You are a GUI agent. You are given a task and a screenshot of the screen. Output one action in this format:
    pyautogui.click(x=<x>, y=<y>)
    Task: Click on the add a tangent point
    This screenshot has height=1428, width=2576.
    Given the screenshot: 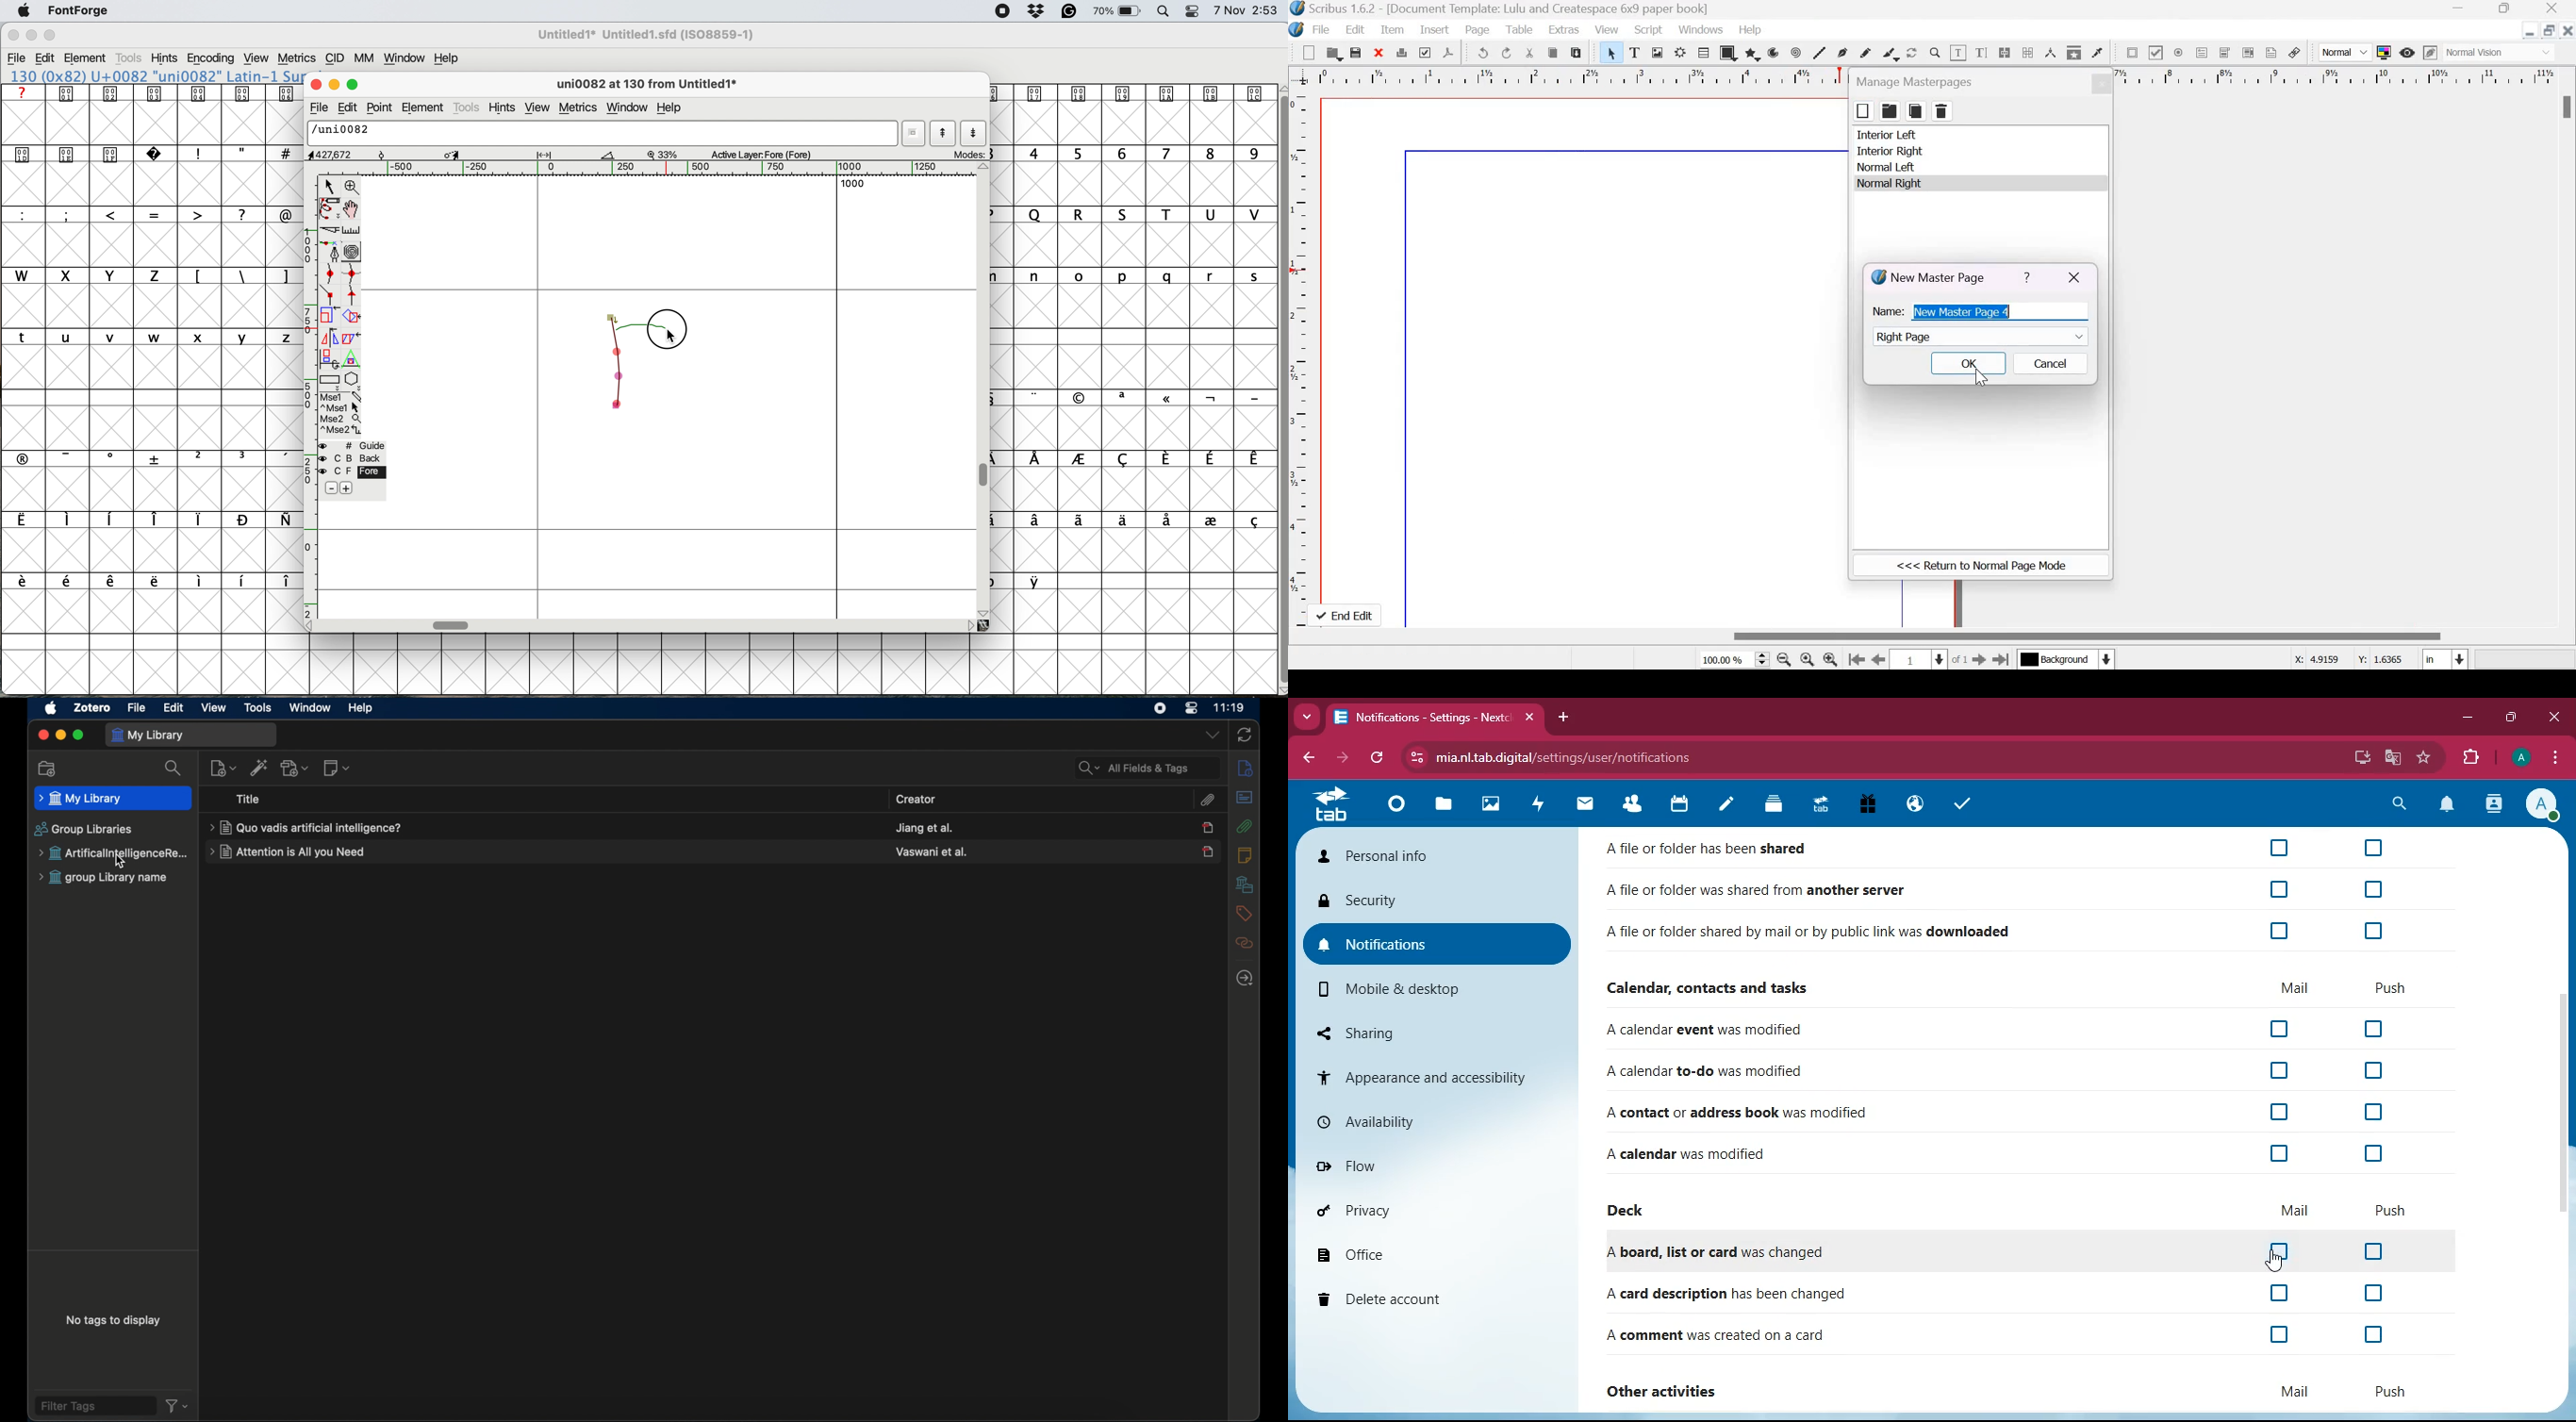 What is the action you would take?
    pyautogui.click(x=353, y=297)
    